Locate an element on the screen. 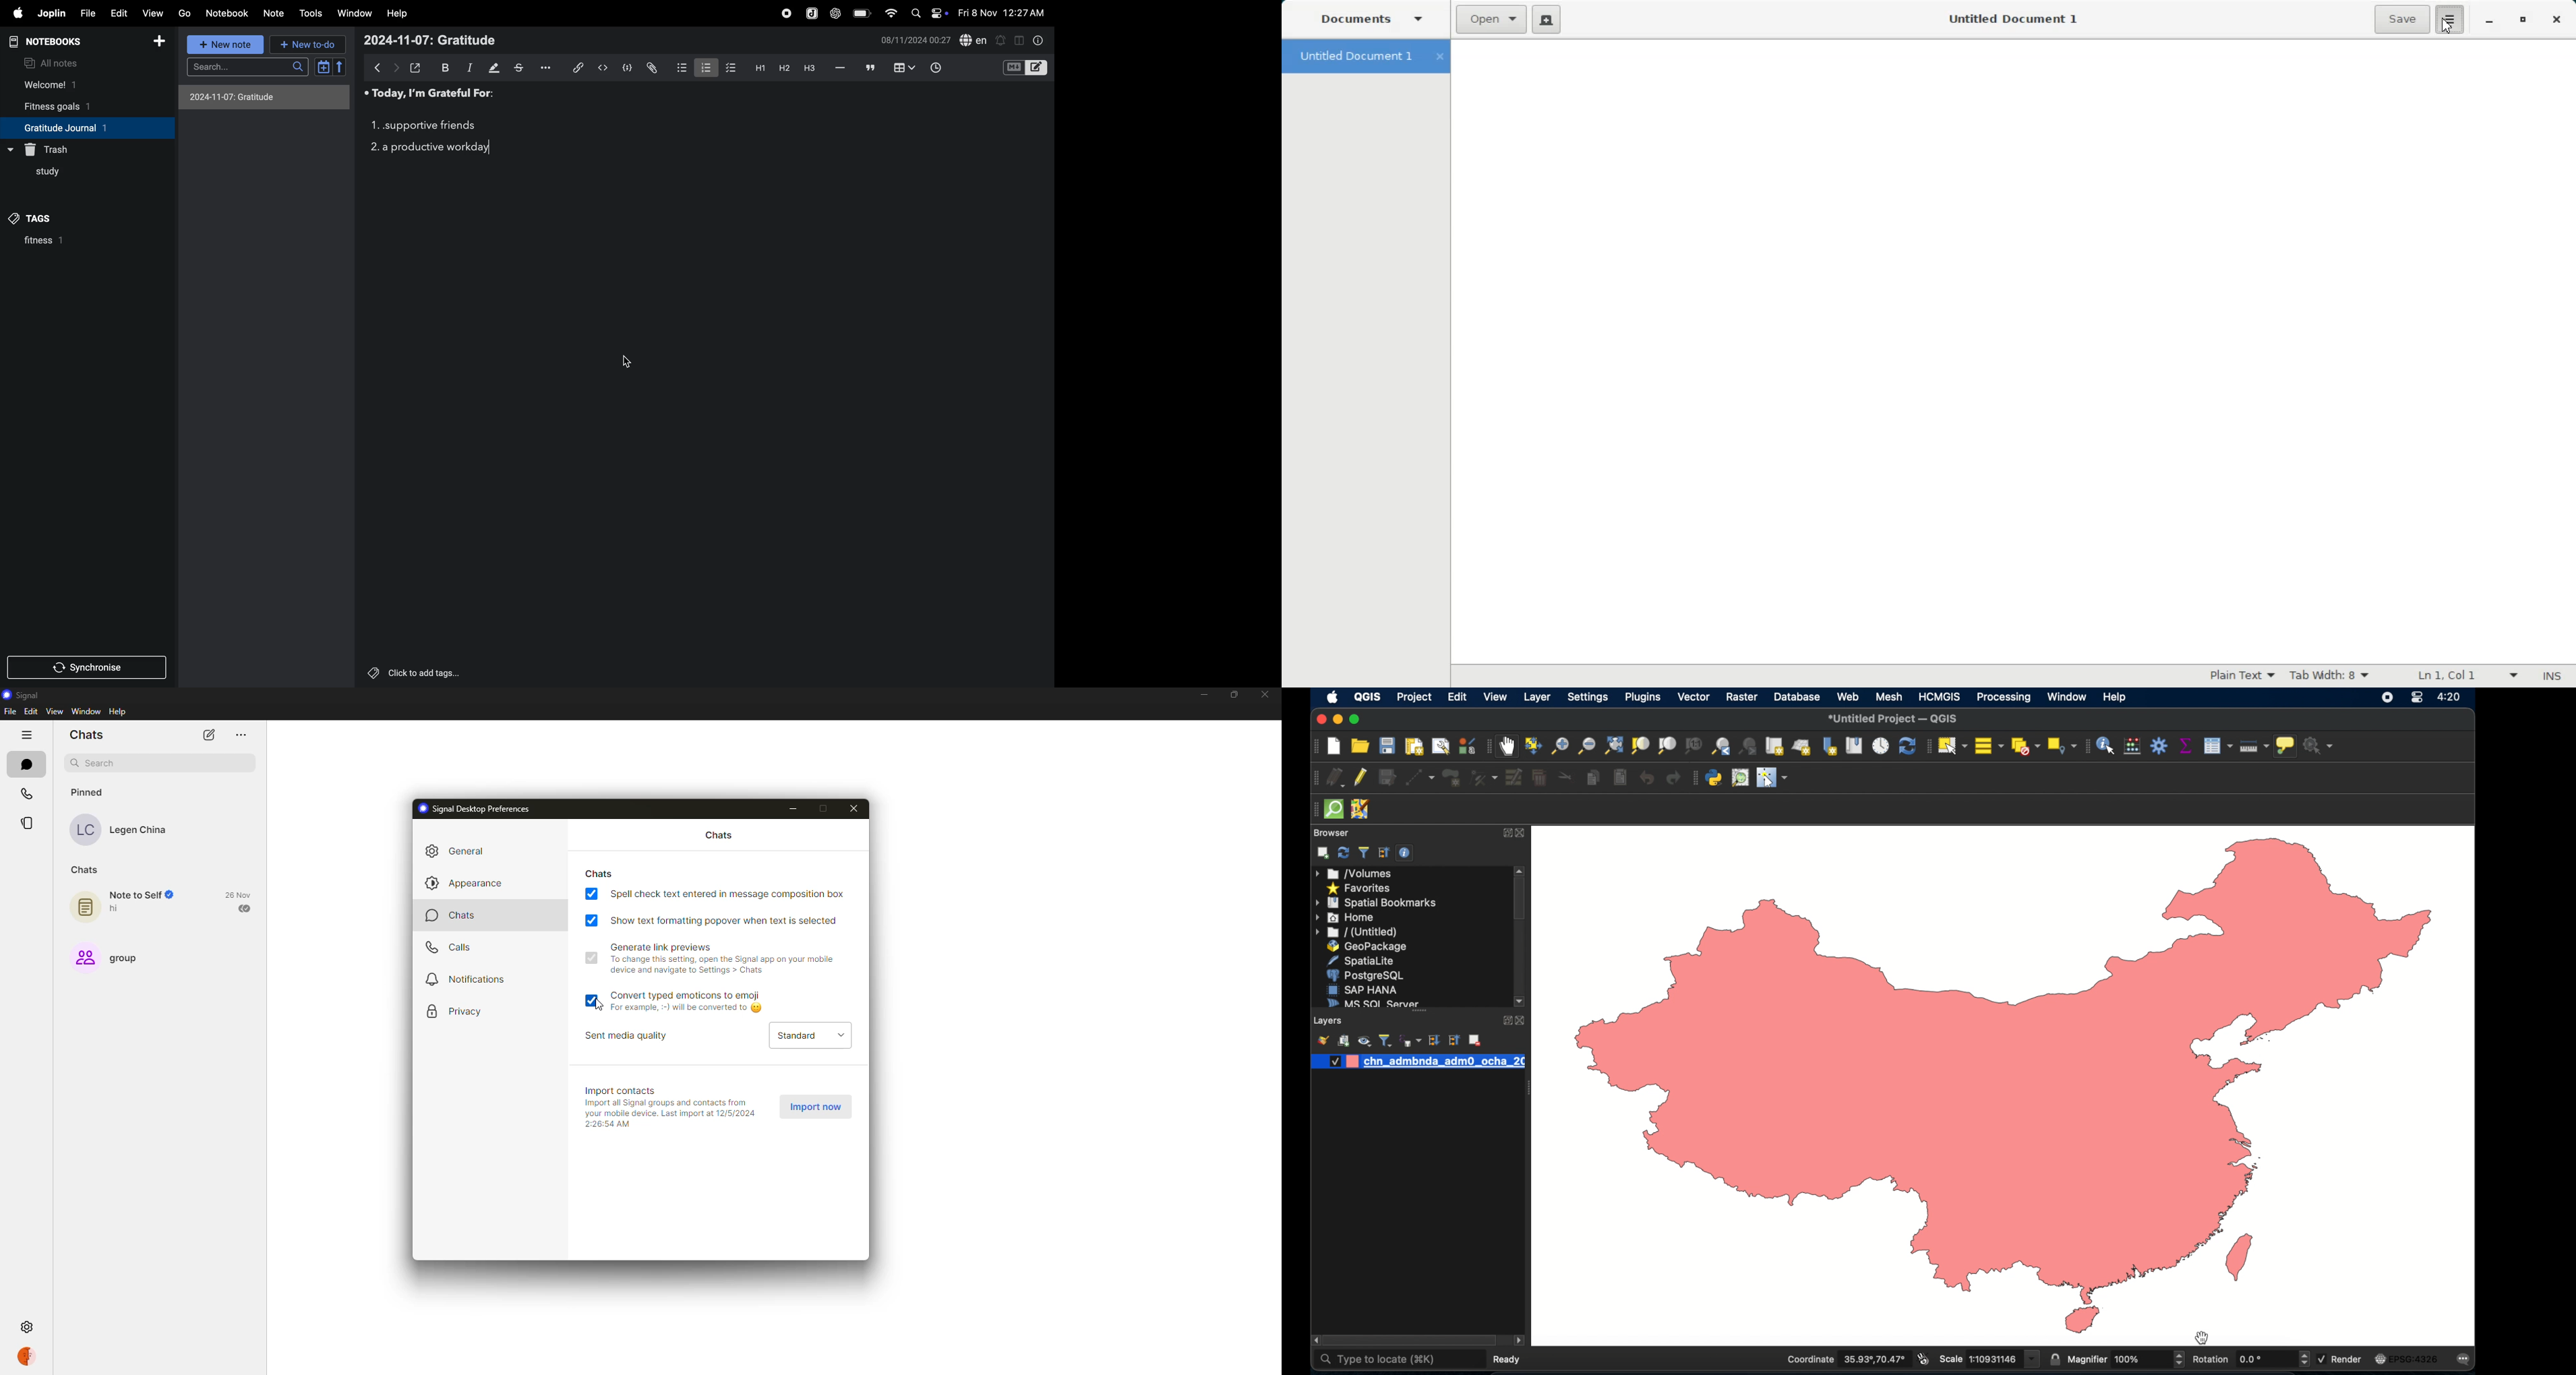  standard is located at coordinates (810, 1036).